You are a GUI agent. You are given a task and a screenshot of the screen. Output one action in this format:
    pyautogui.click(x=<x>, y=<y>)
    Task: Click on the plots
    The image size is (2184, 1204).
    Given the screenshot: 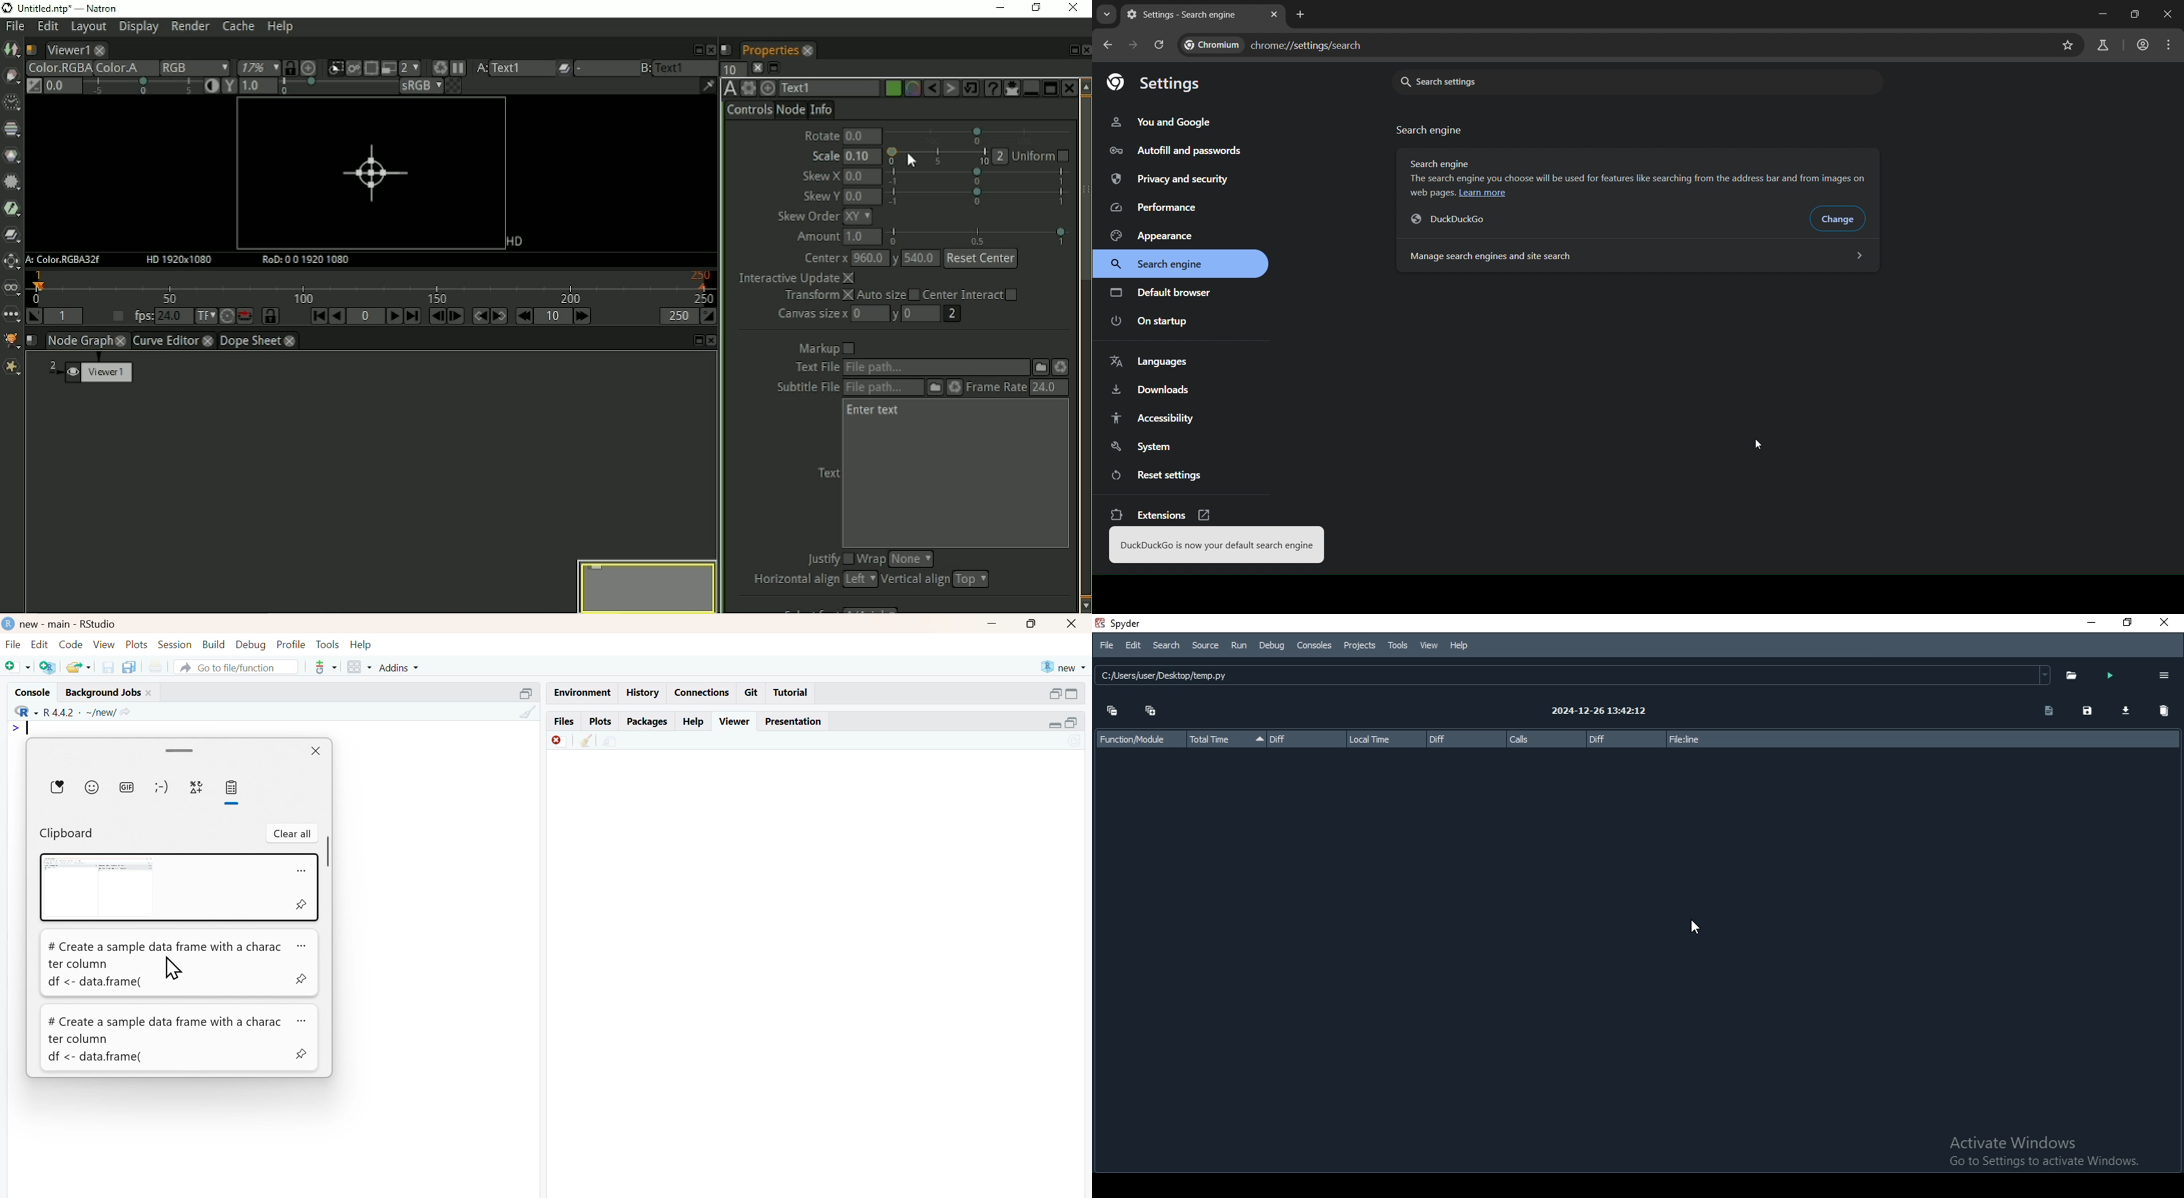 What is the action you would take?
    pyautogui.click(x=602, y=722)
    